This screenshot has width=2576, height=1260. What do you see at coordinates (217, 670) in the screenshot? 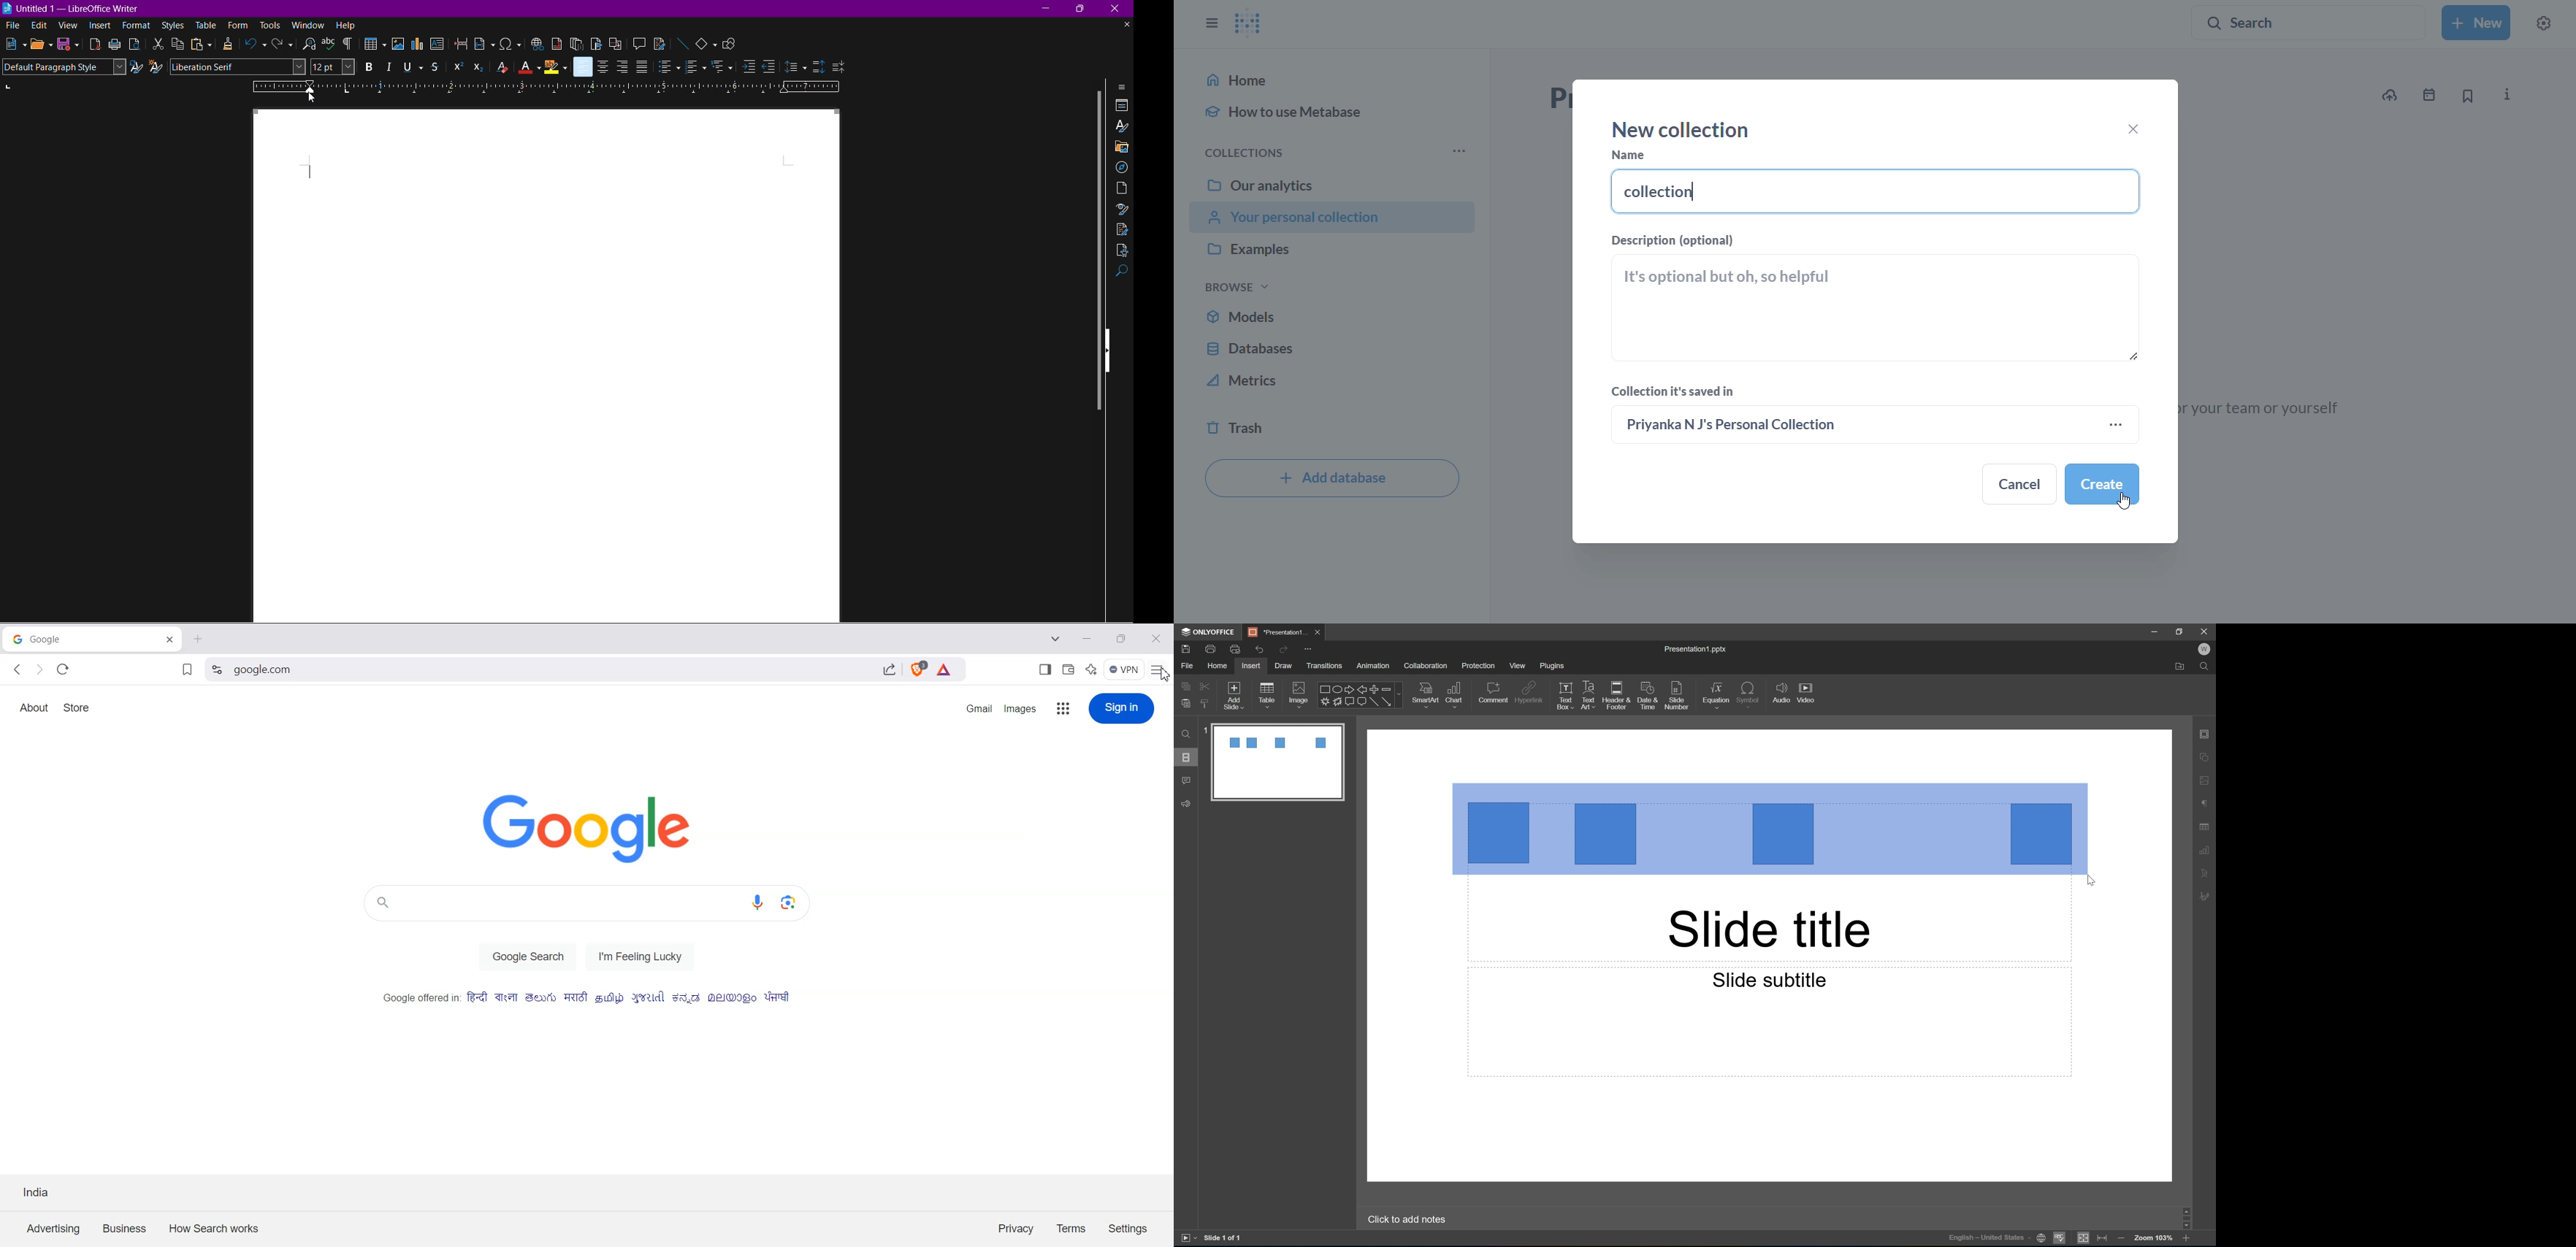
I see `Setting` at bounding box center [217, 670].